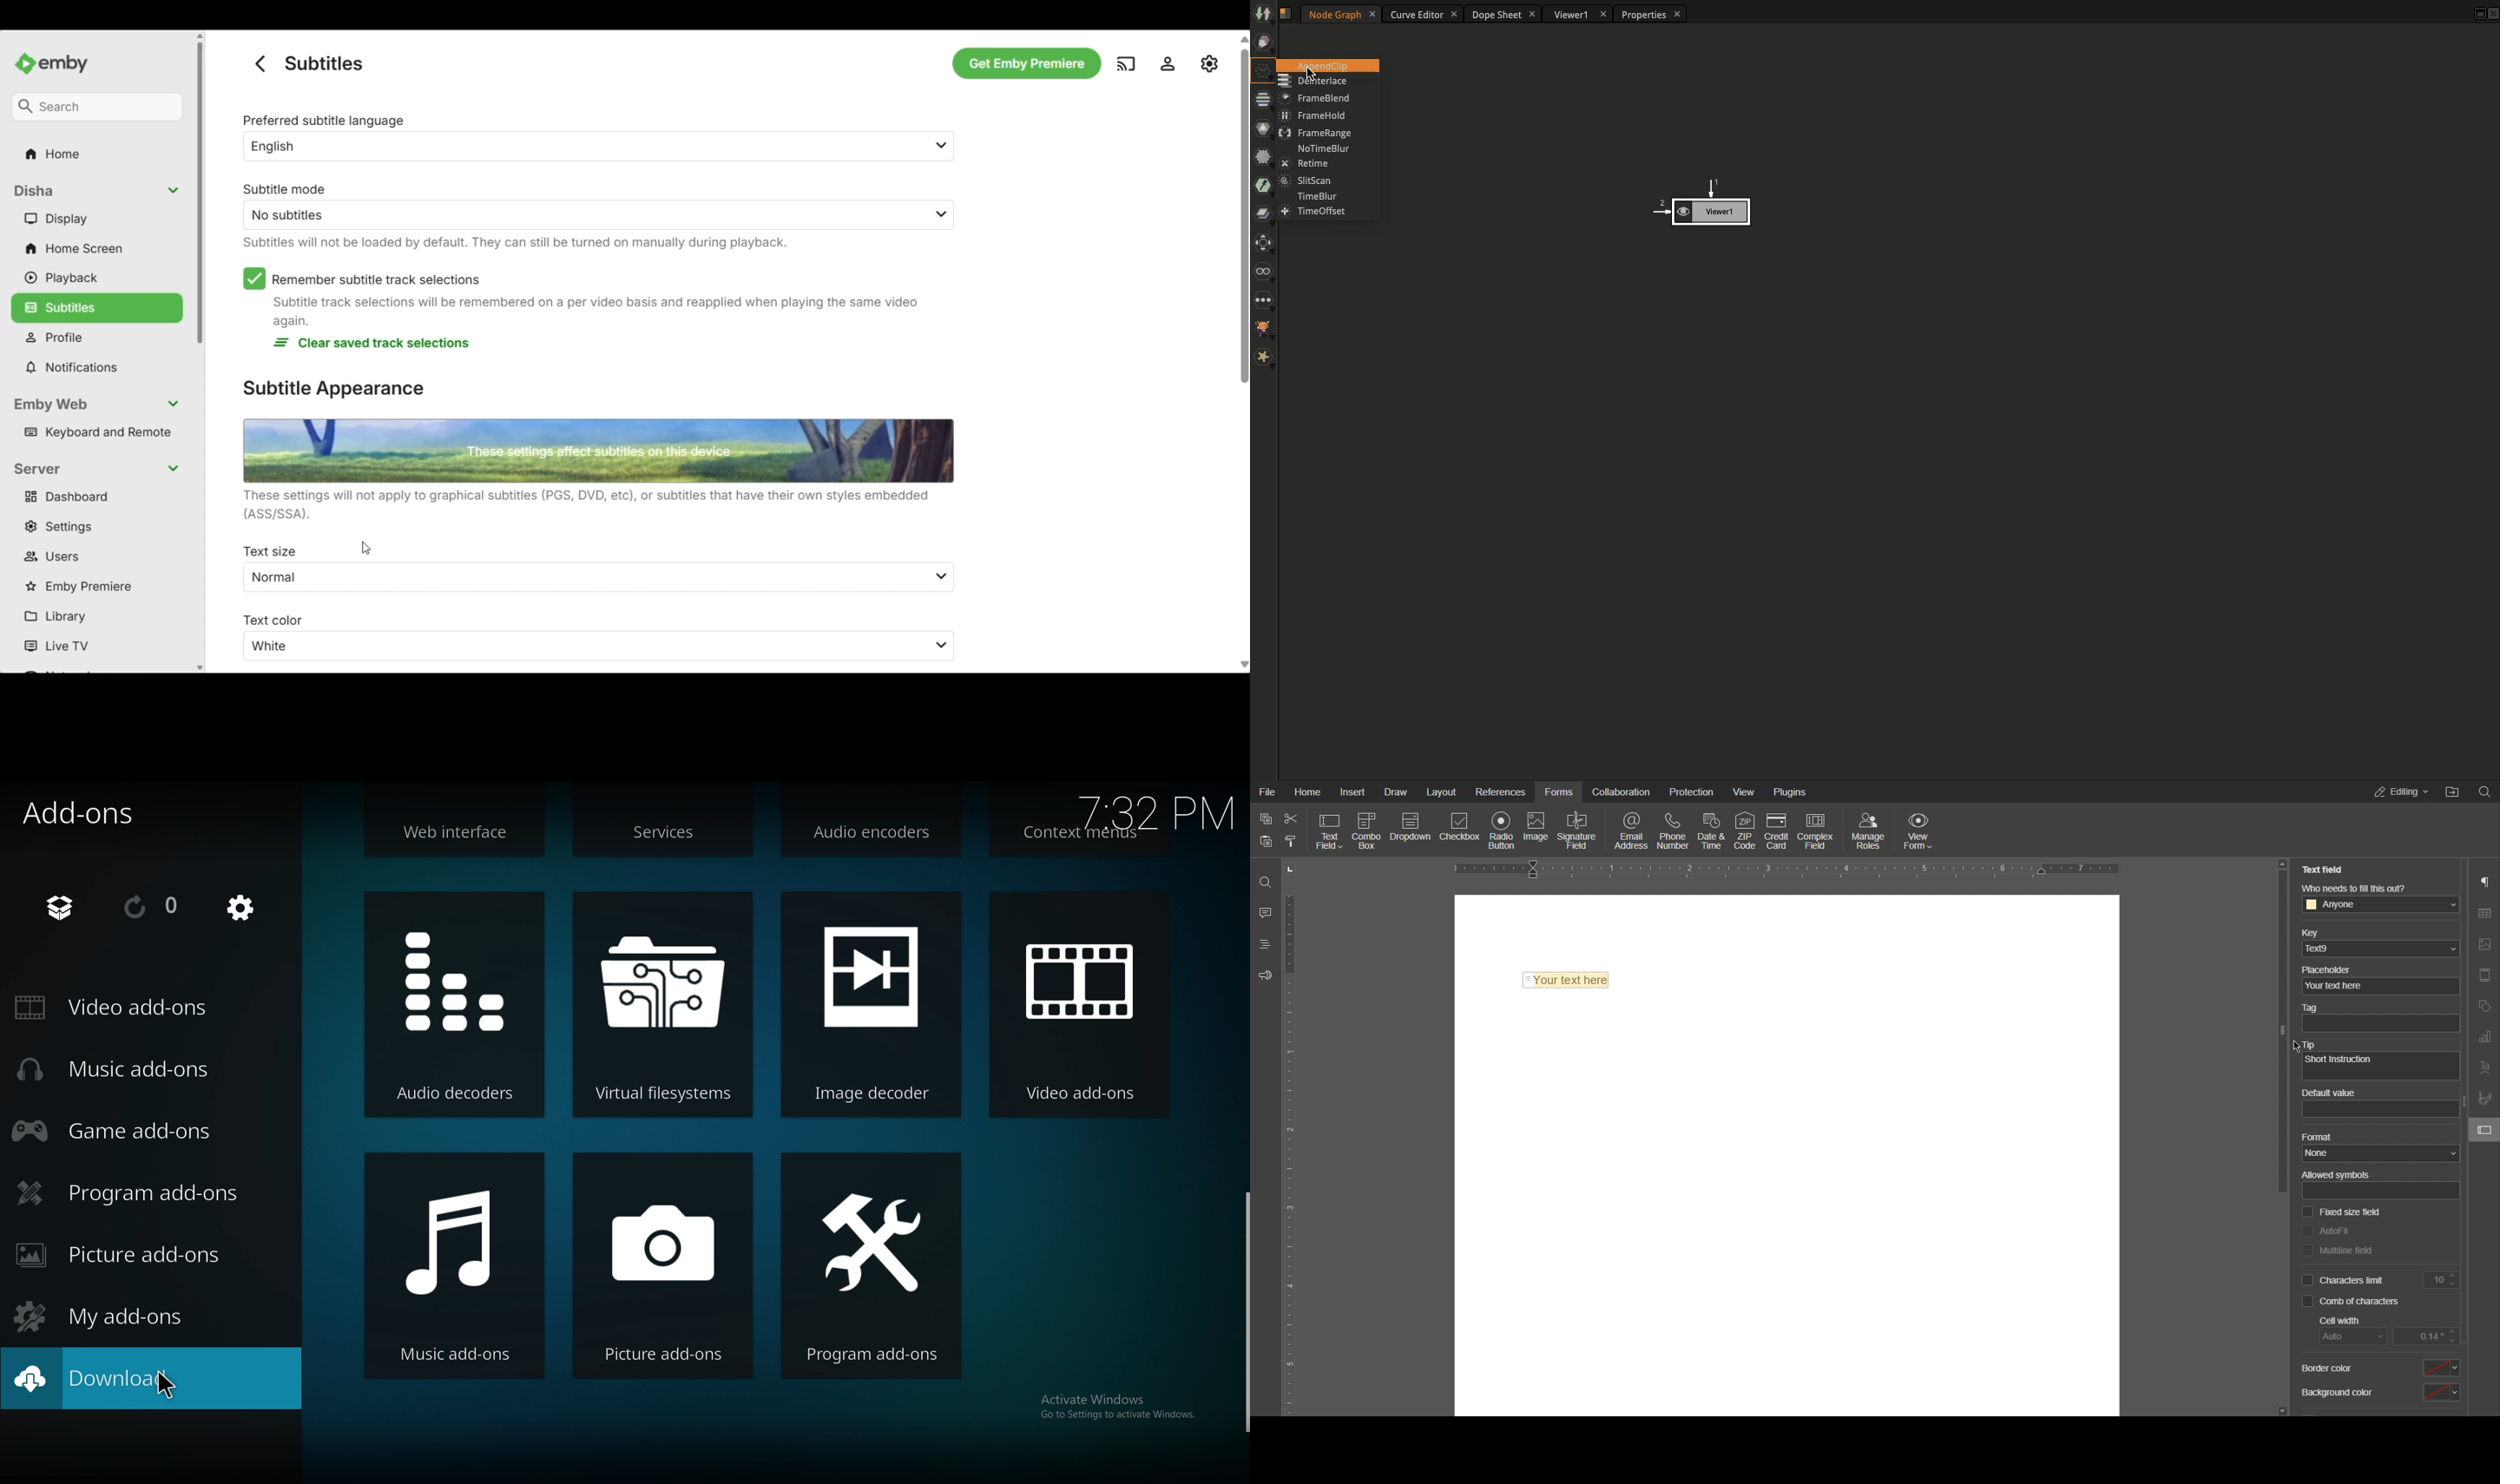 This screenshot has height=1484, width=2520. What do you see at coordinates (1171, 64) in the screenshot?
I see `` at bounding box center [1171, 64].